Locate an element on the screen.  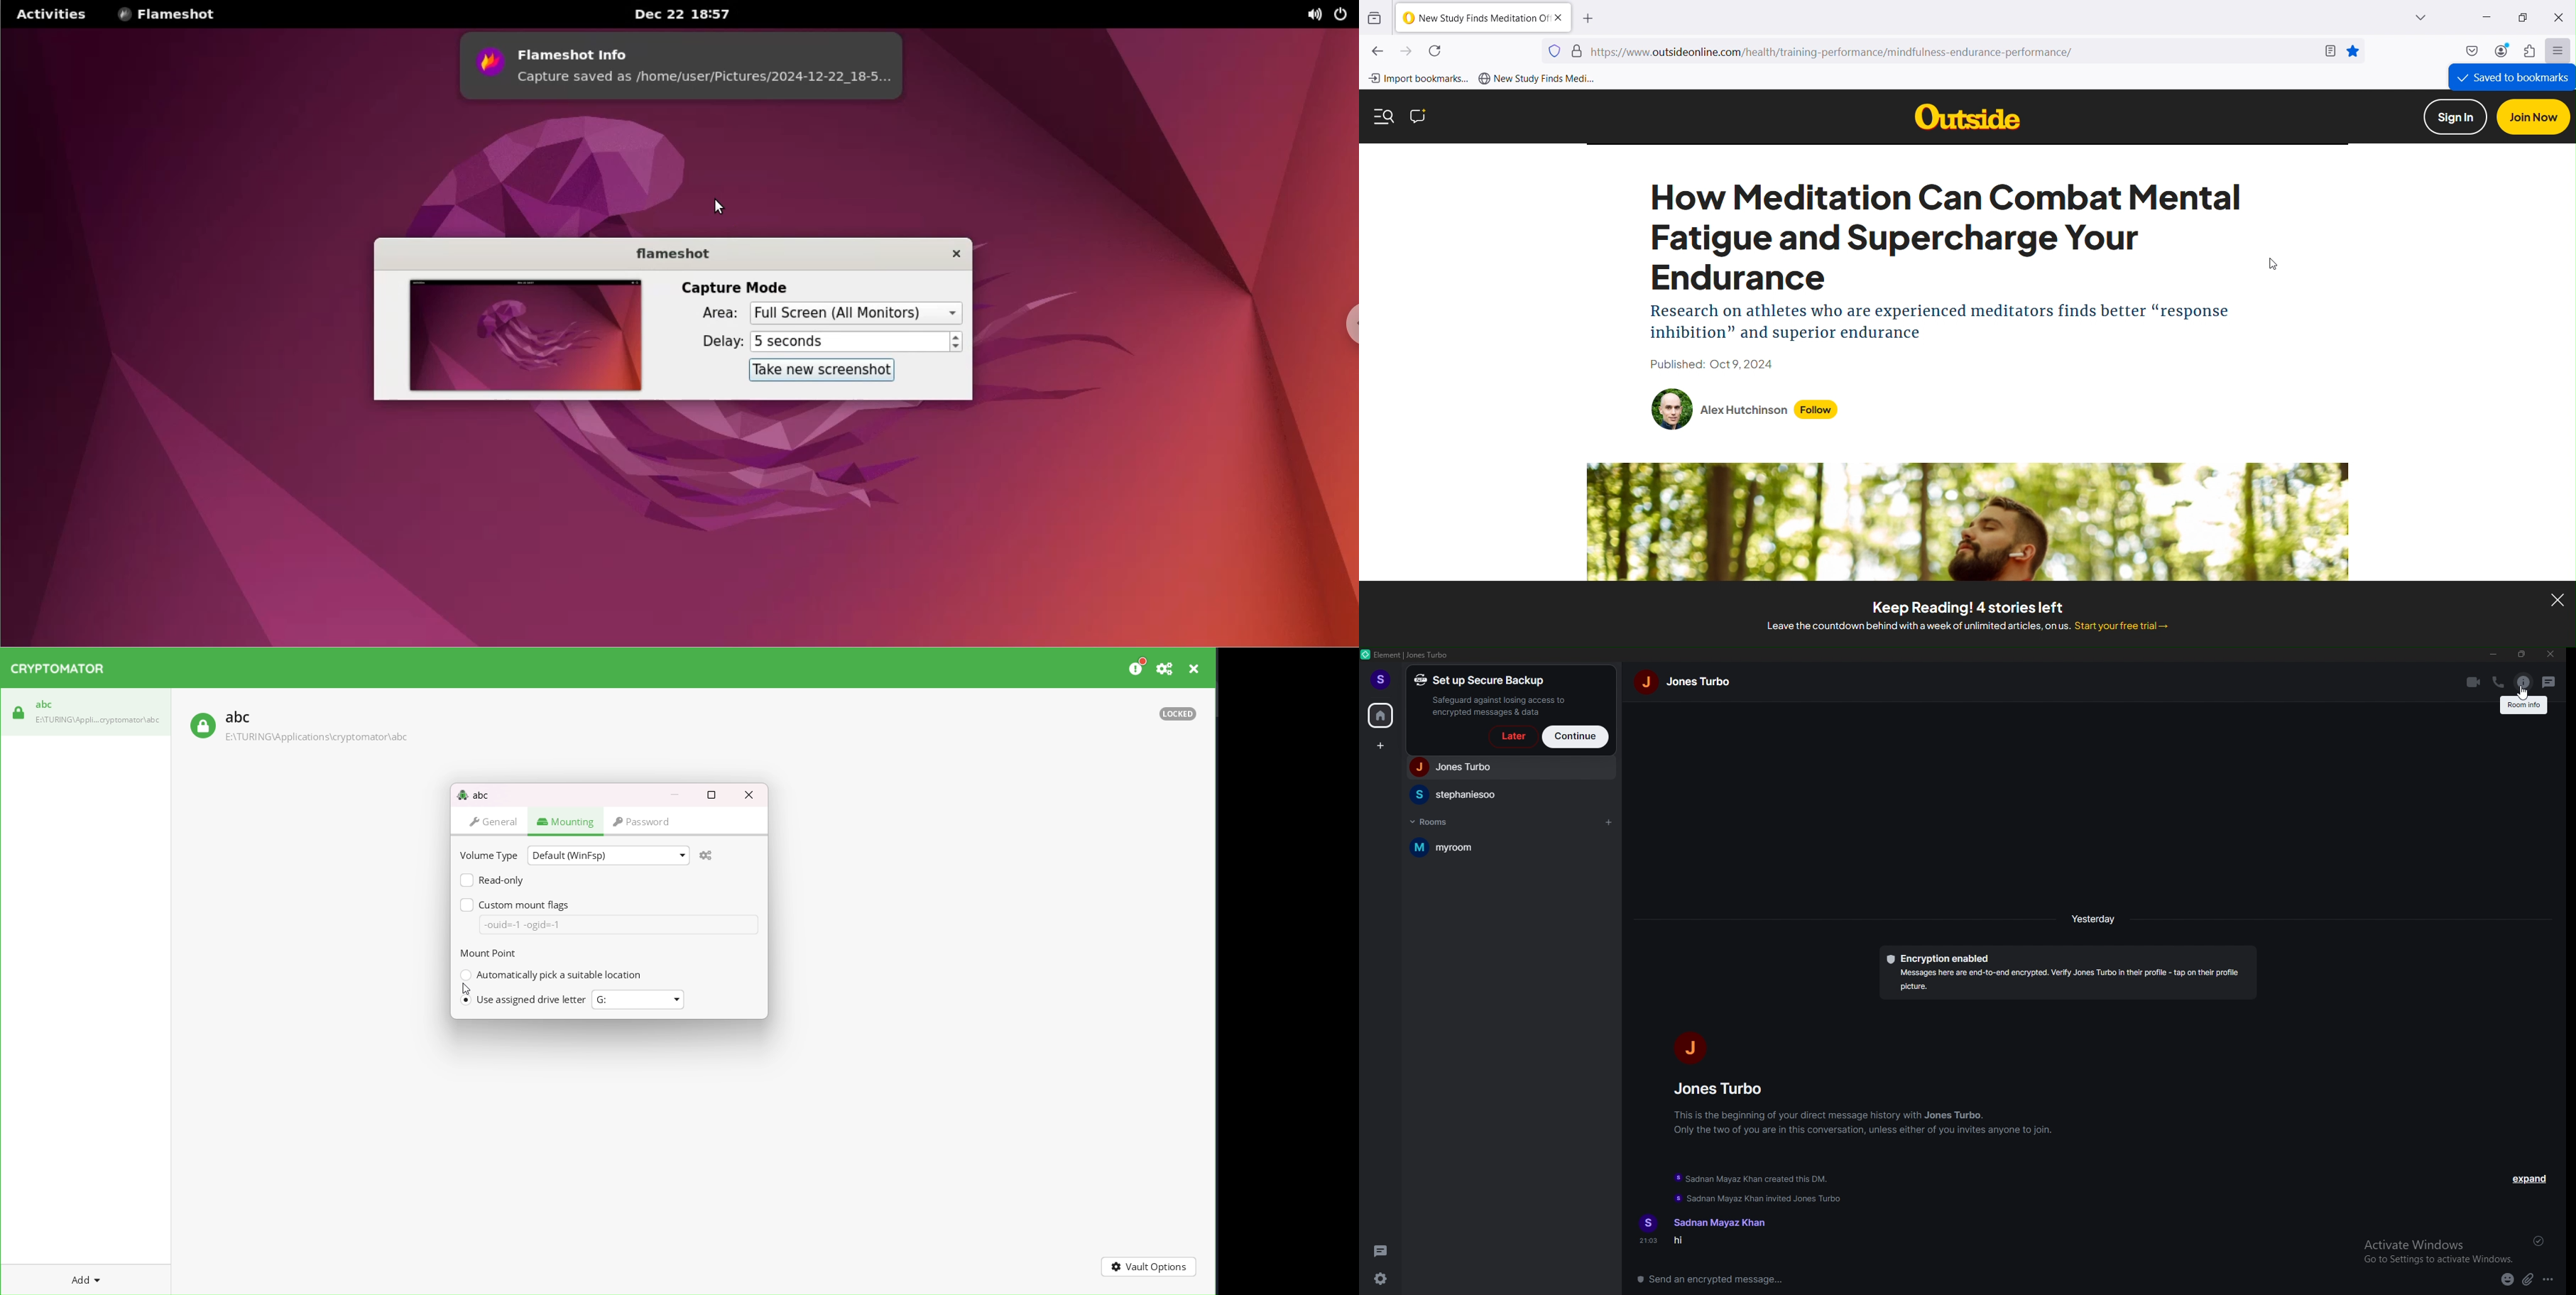
Extensions is located at coordinates (2532, 51).